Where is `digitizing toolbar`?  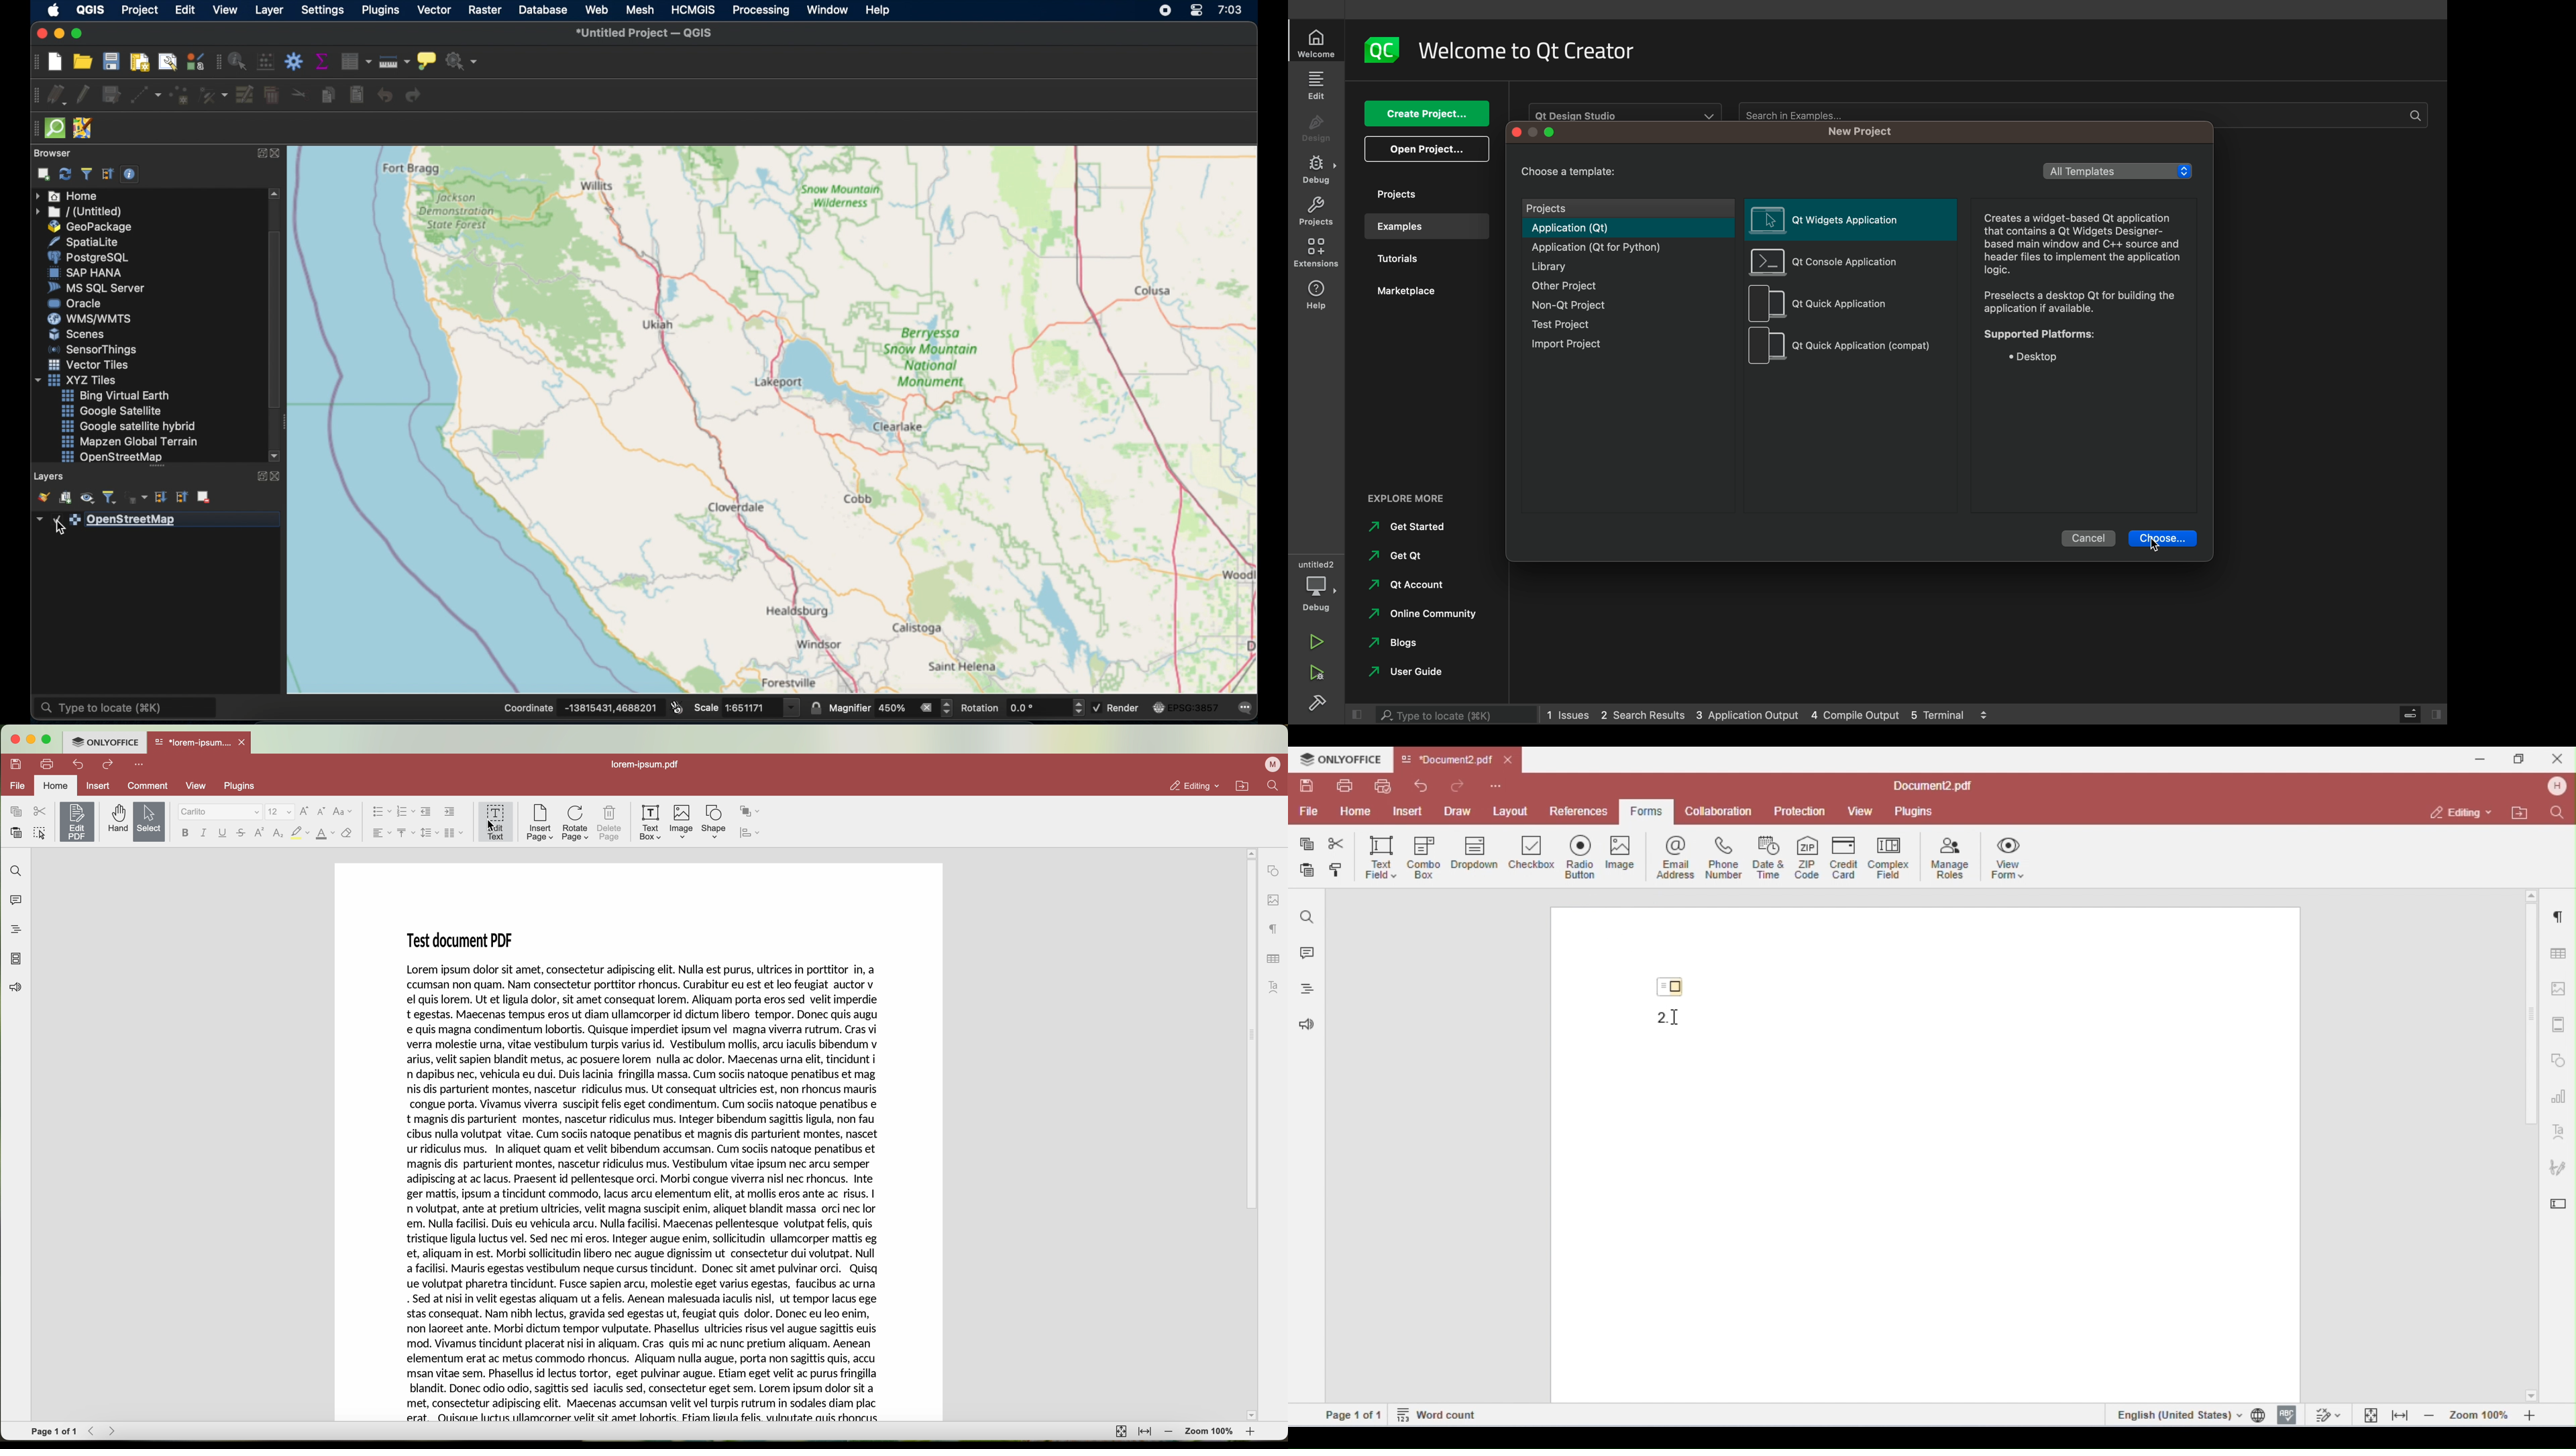 digitizing toolbar is located at coordinates (34, 97).